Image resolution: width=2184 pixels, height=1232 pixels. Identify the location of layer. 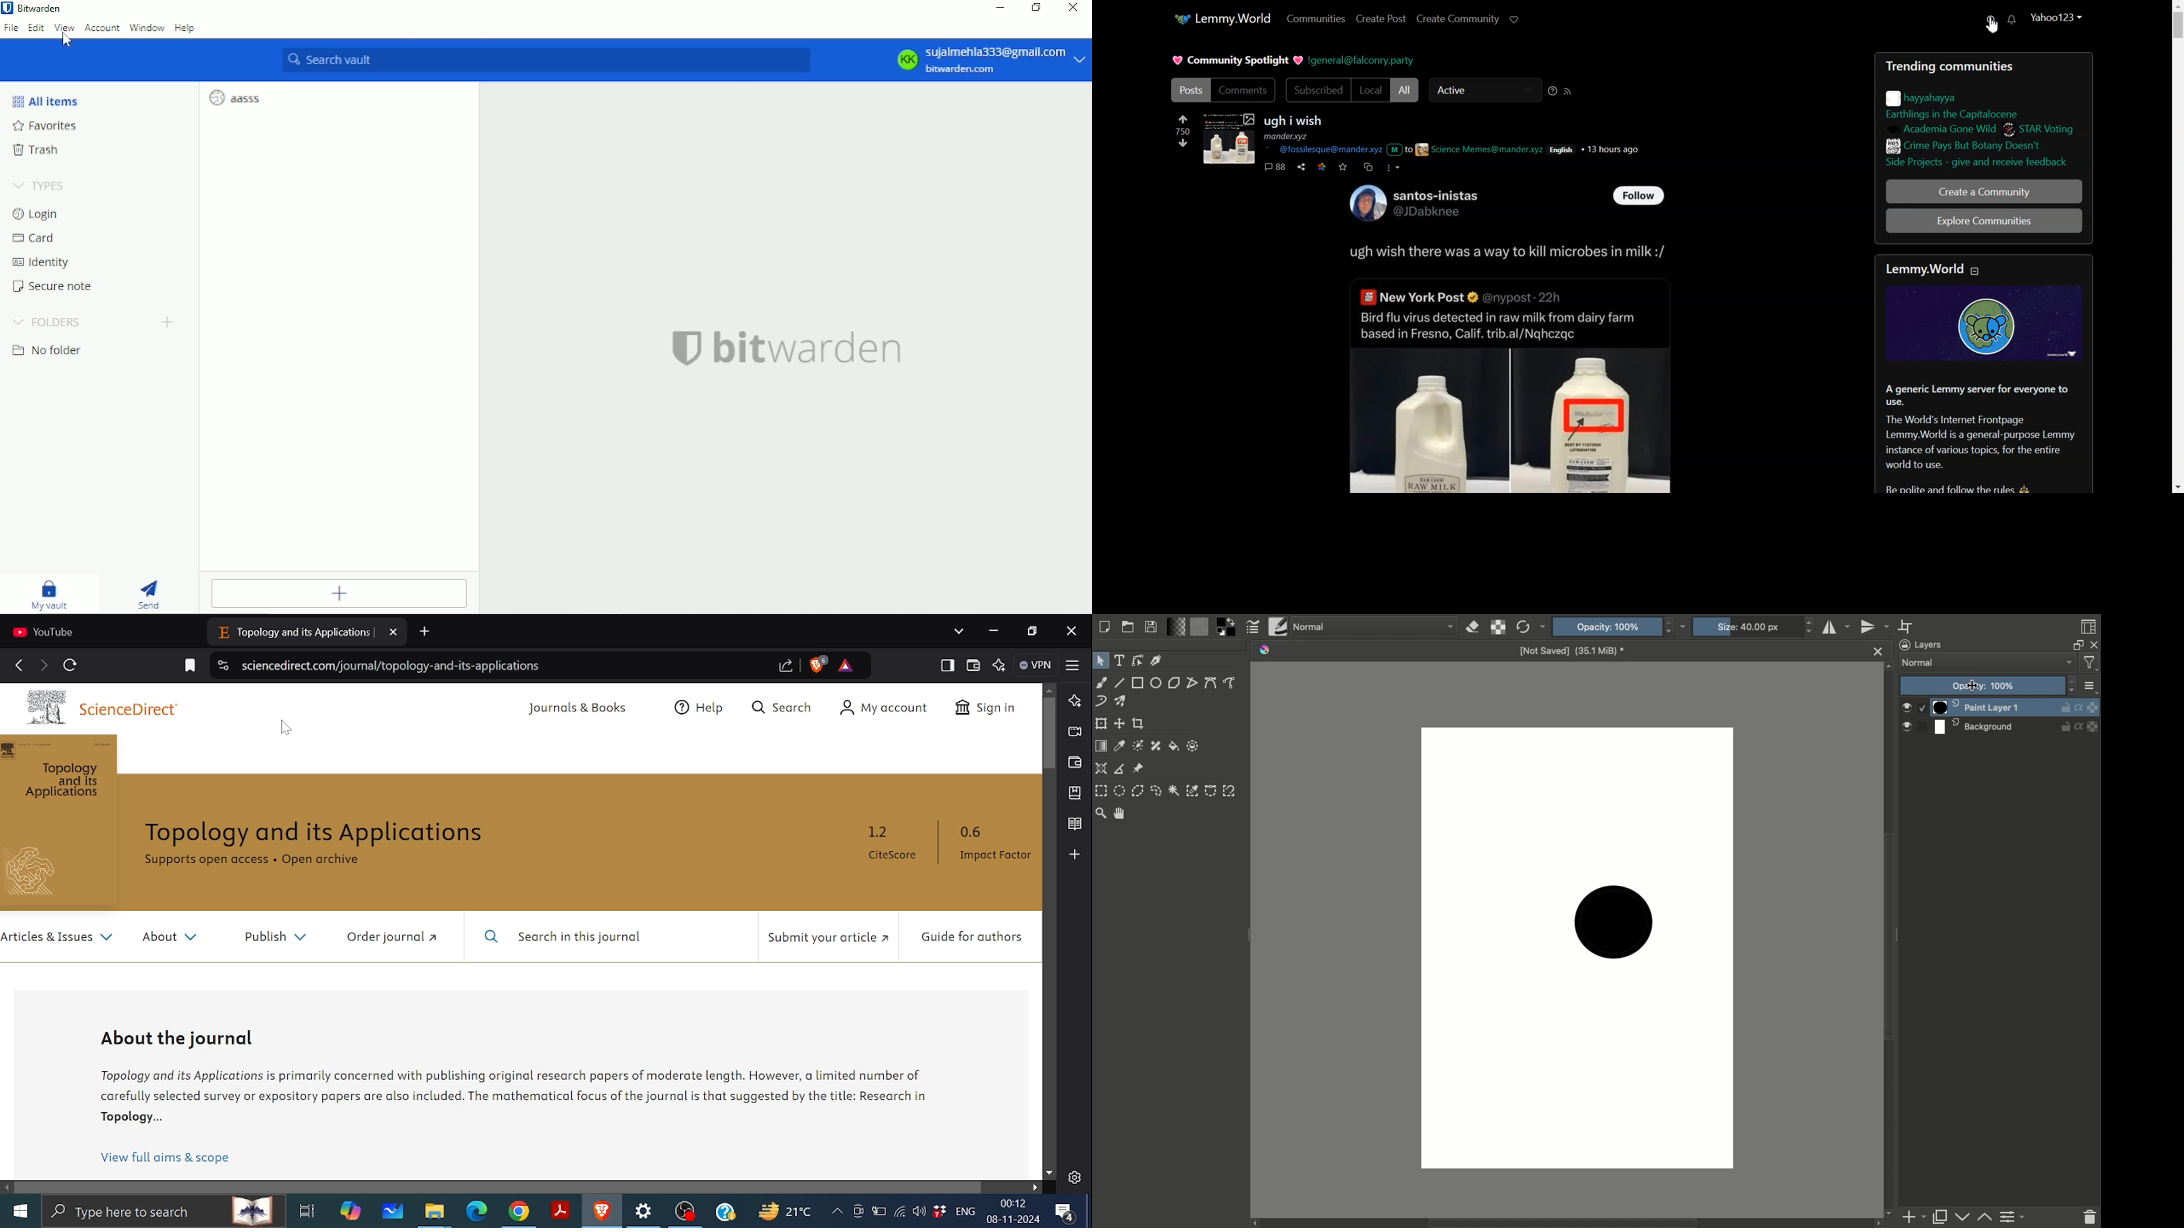
(2094, 707).